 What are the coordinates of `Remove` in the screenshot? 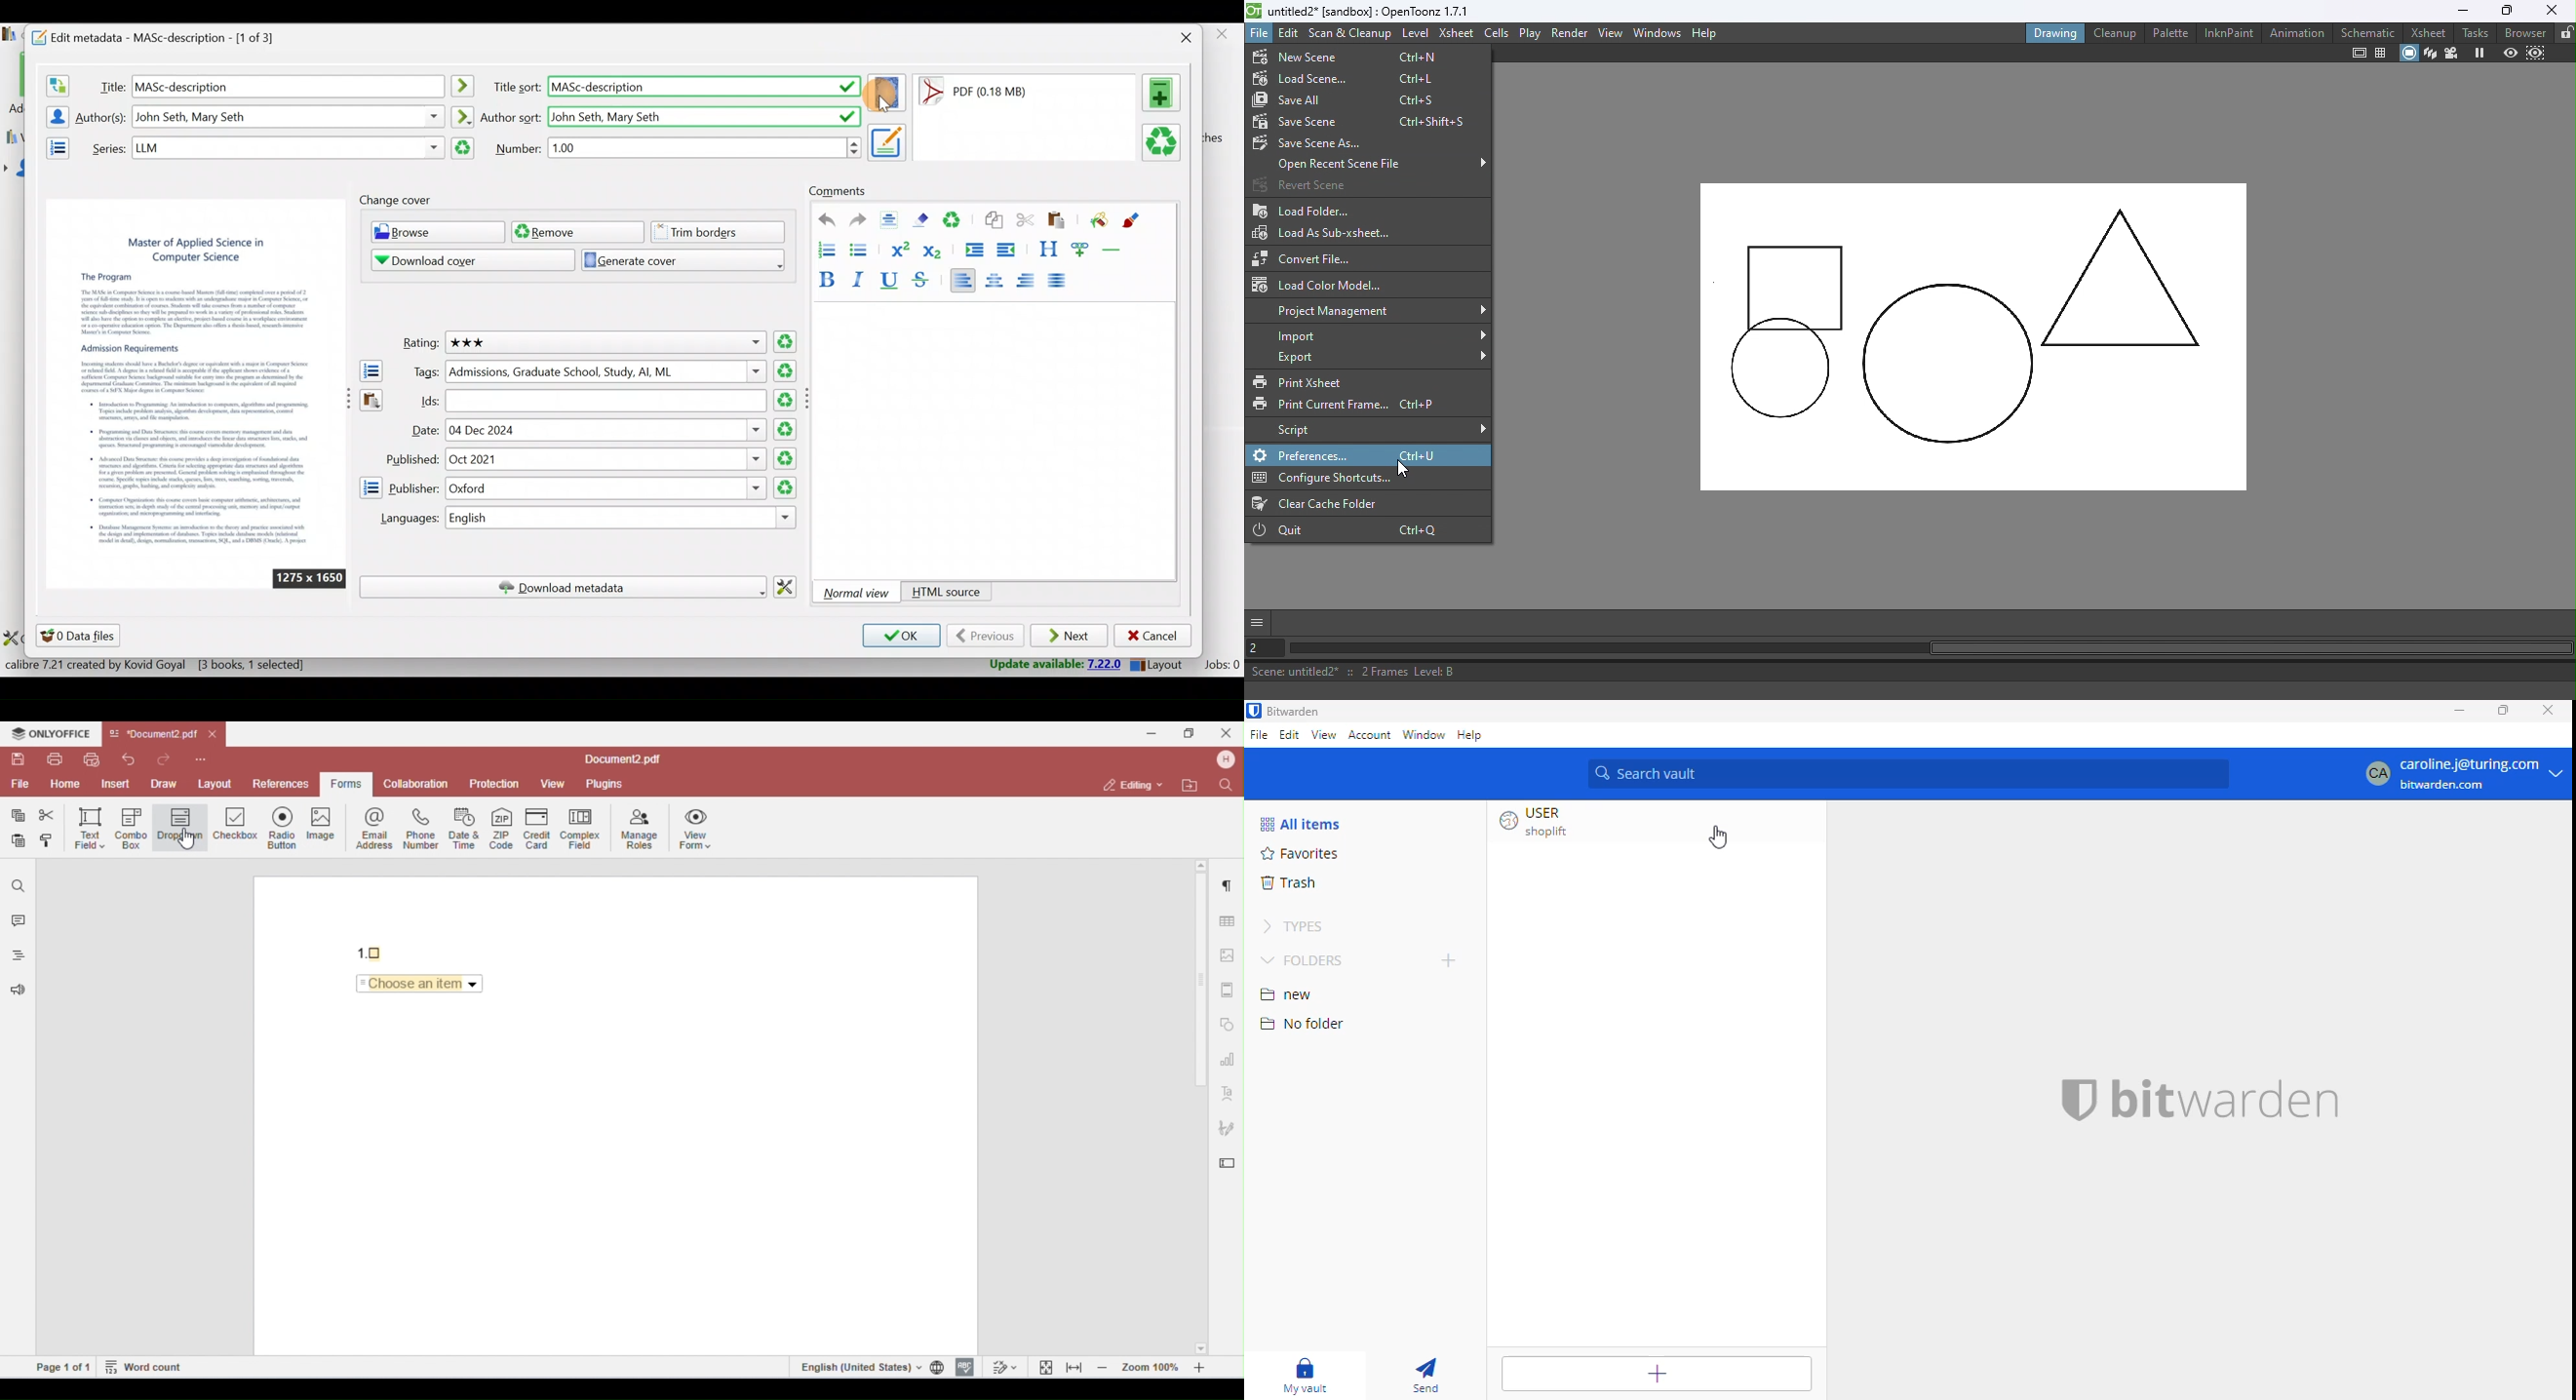 It's located at (576, 231).